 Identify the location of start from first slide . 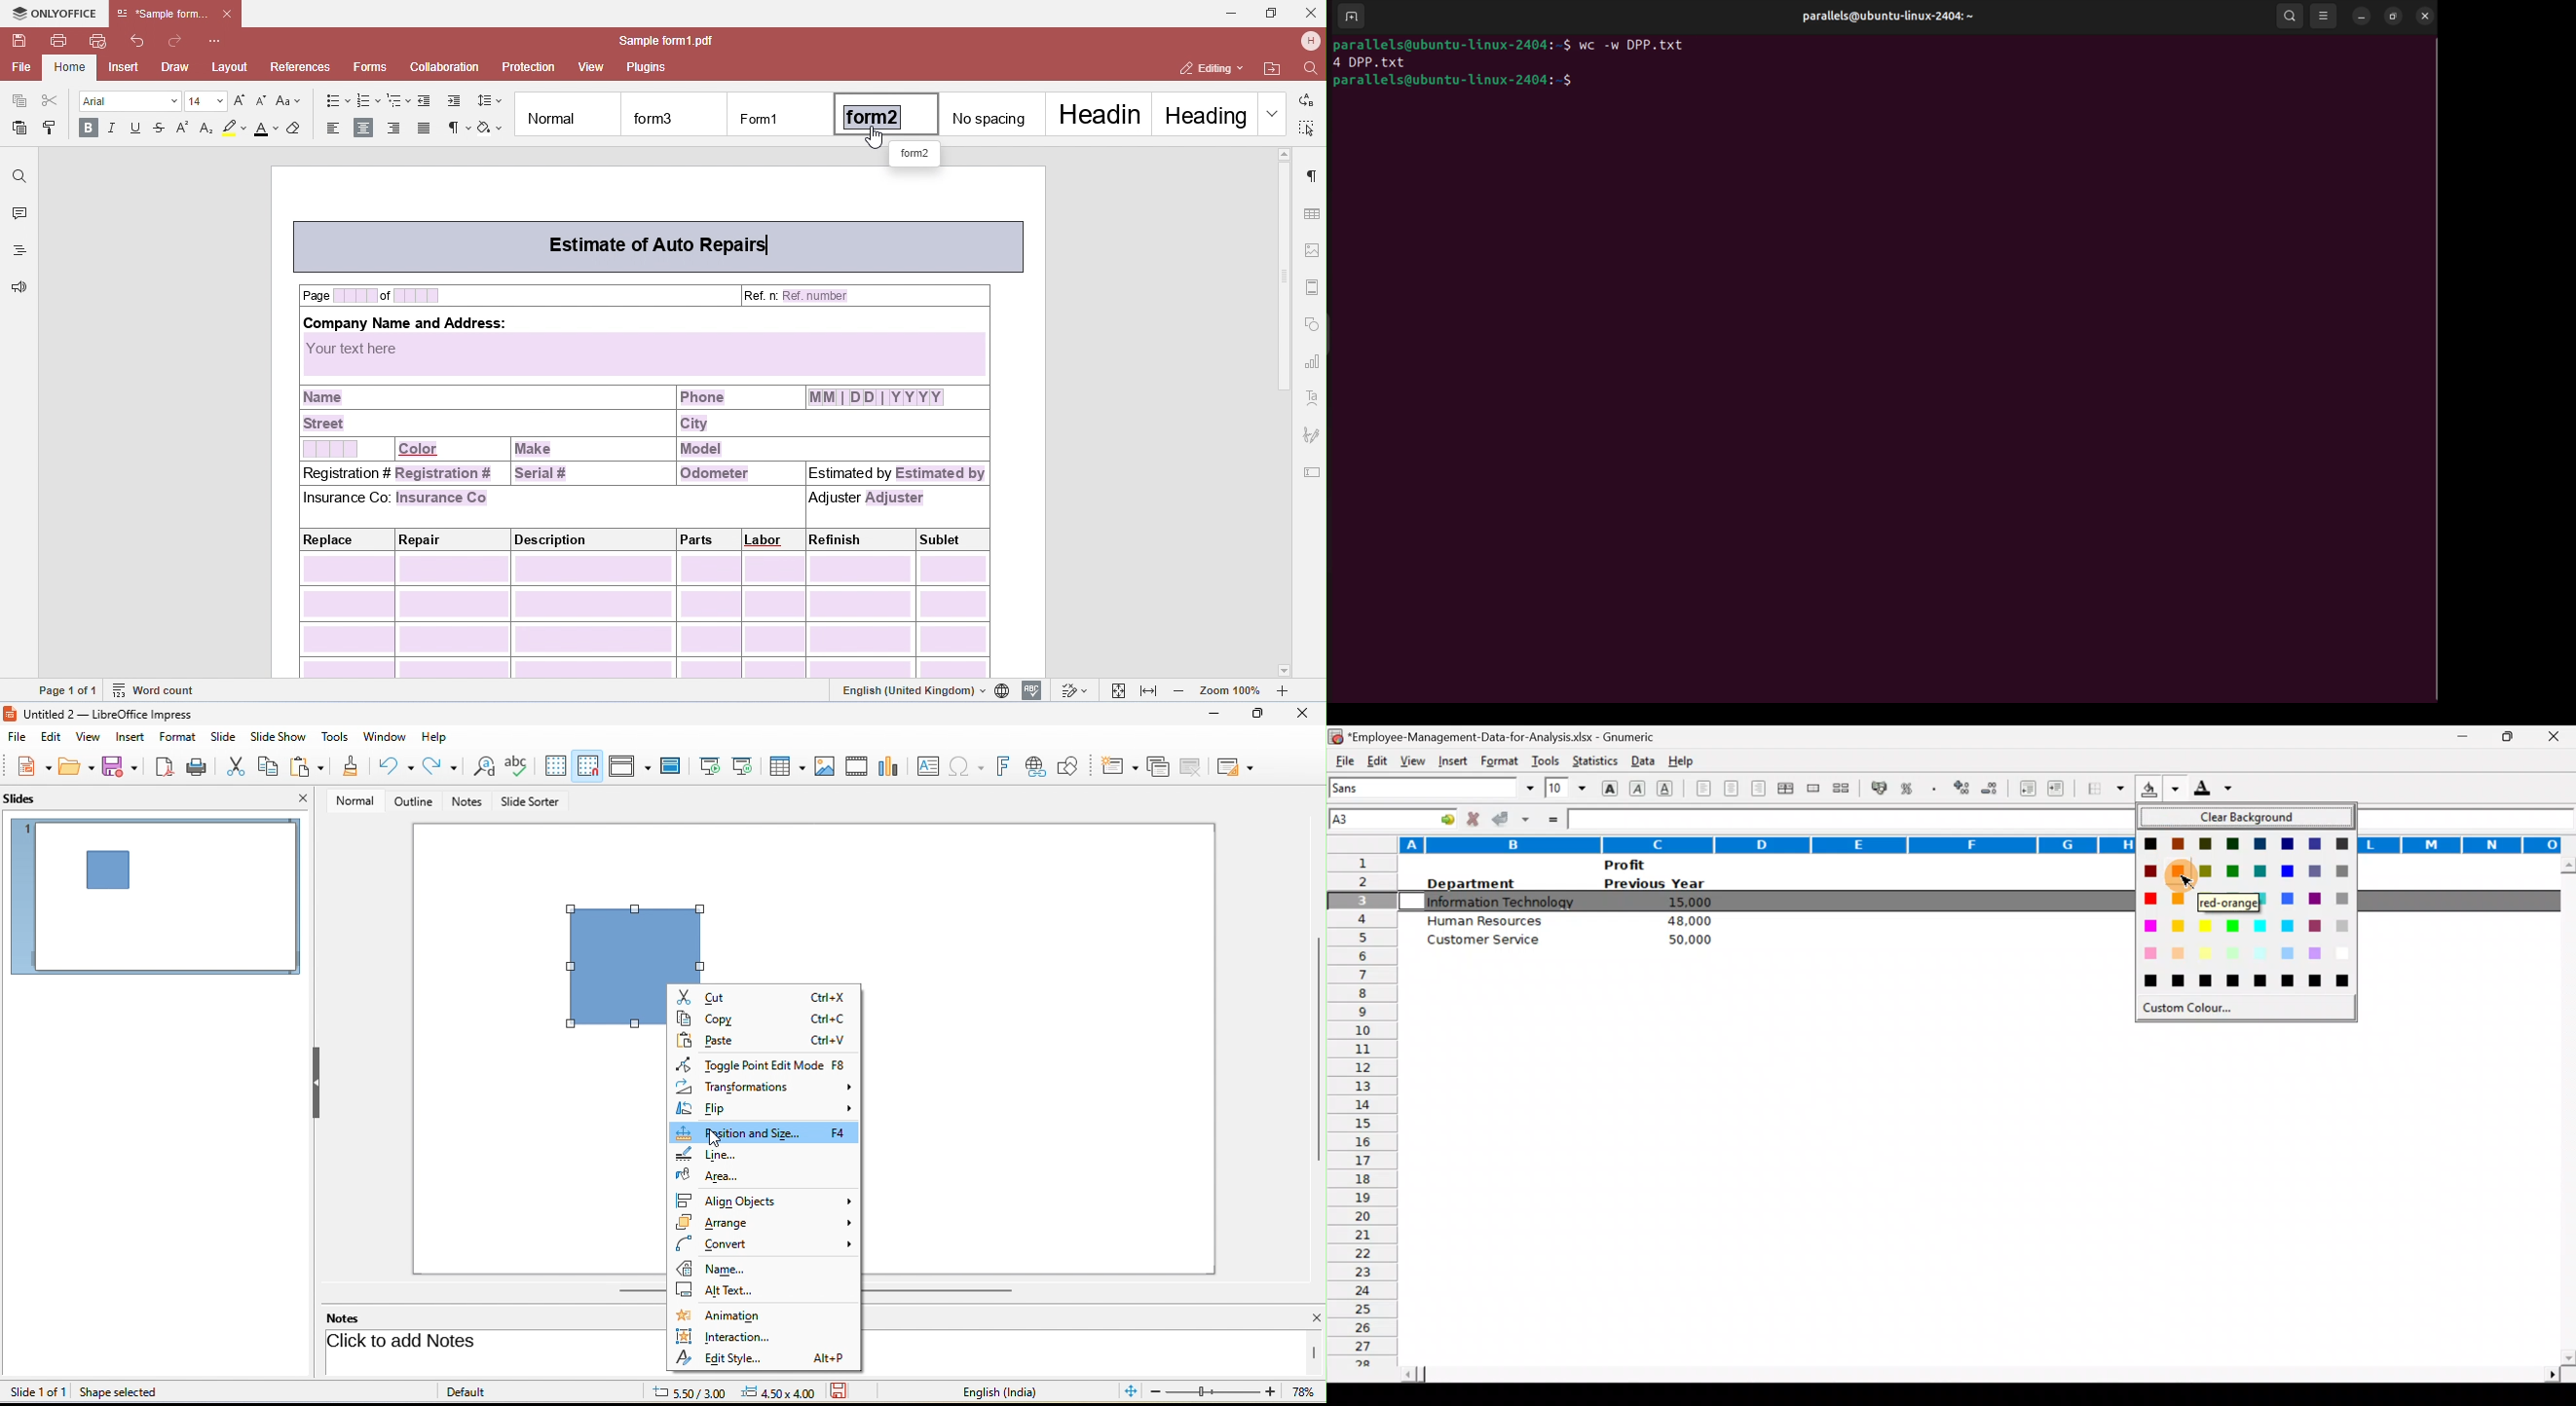
(710, 765).